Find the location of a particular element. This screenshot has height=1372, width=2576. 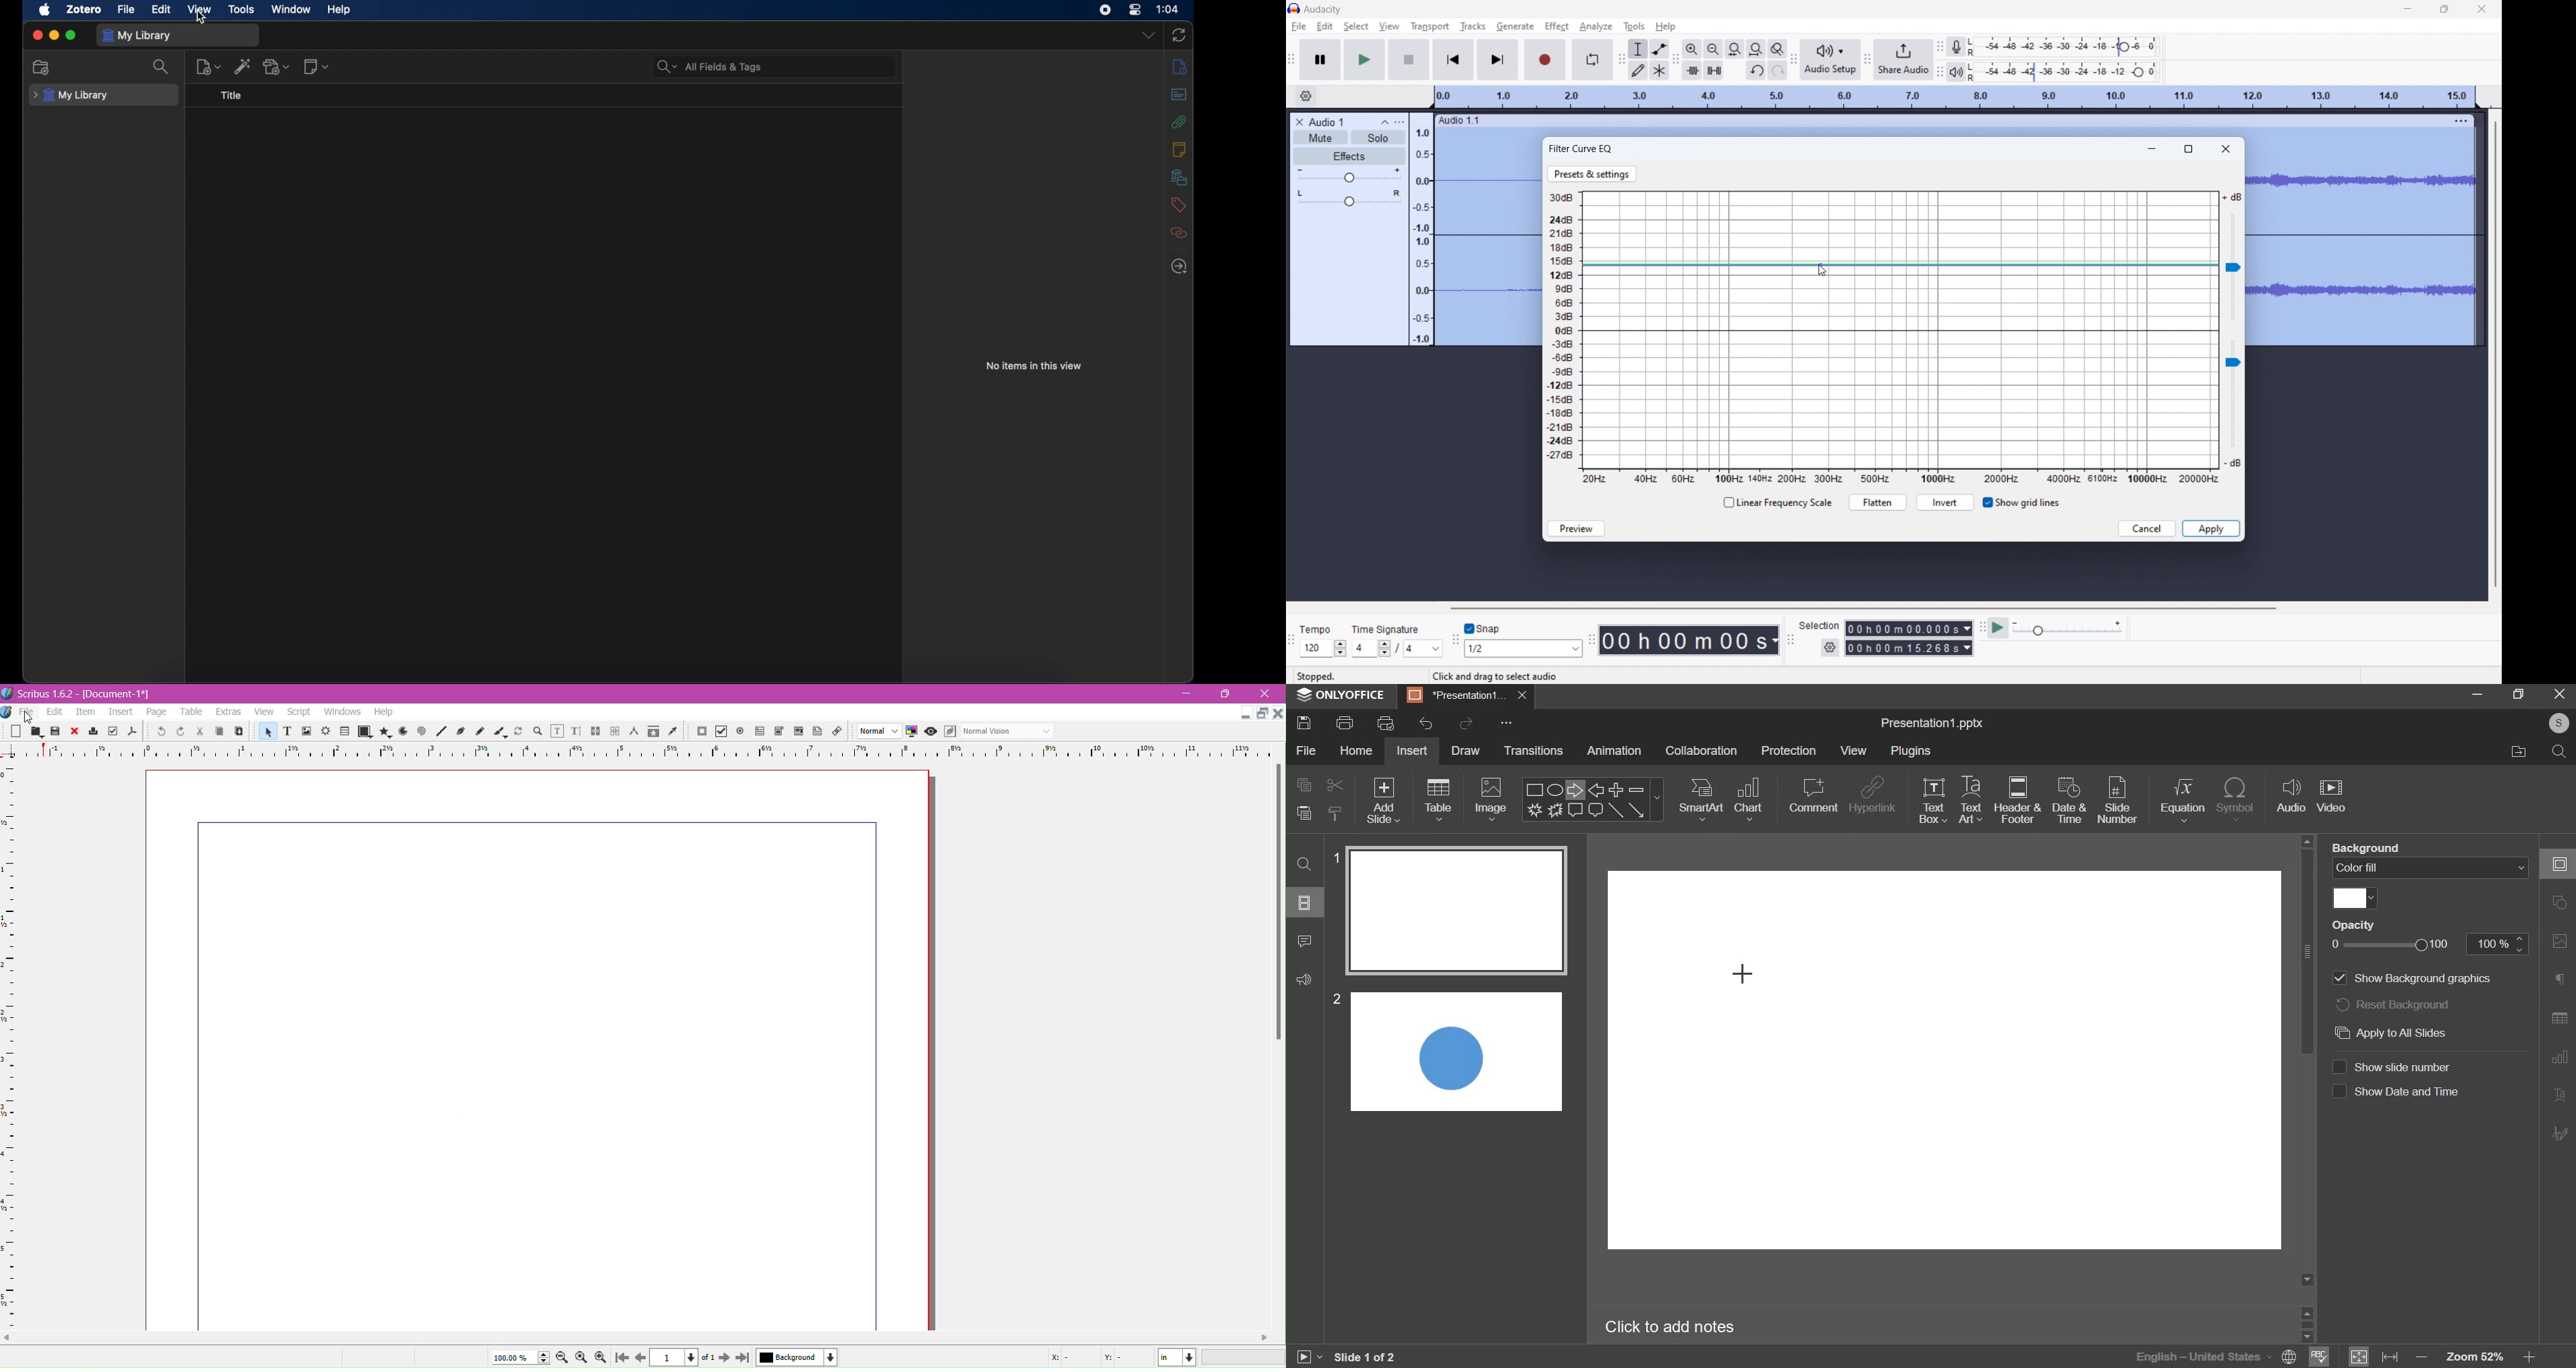

 is located at coordinates (1383, 780).